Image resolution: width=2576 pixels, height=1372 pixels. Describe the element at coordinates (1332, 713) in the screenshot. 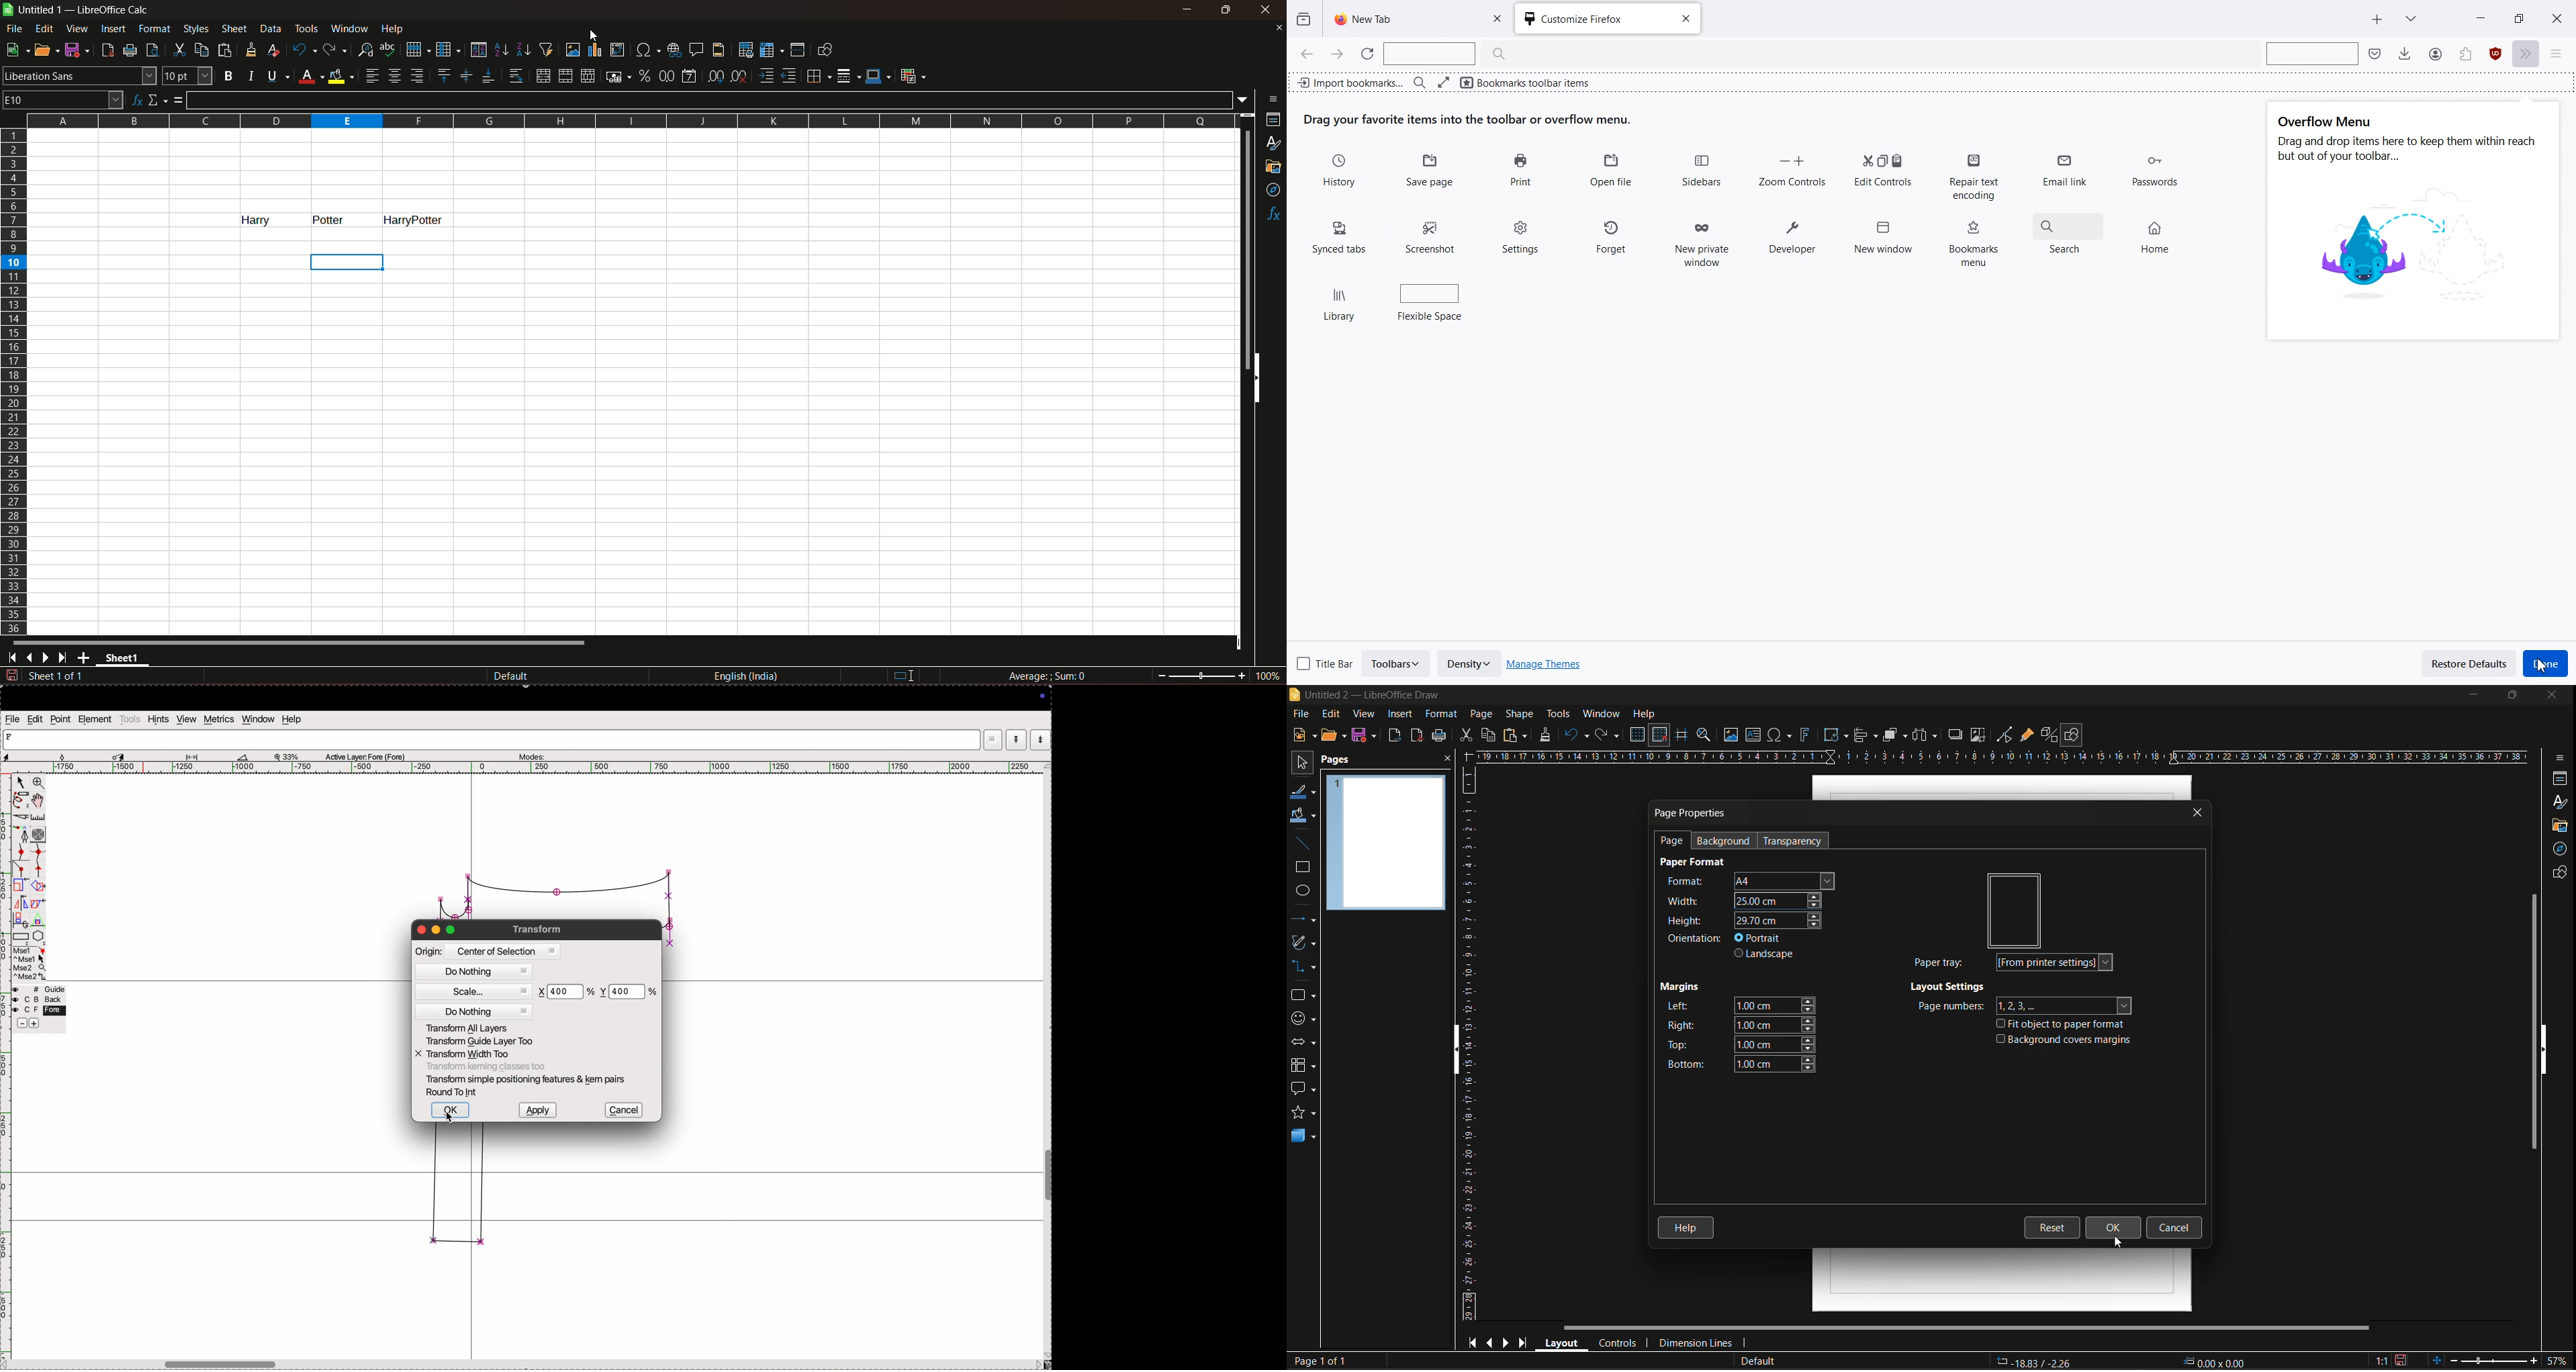

I see `edit` at that location.